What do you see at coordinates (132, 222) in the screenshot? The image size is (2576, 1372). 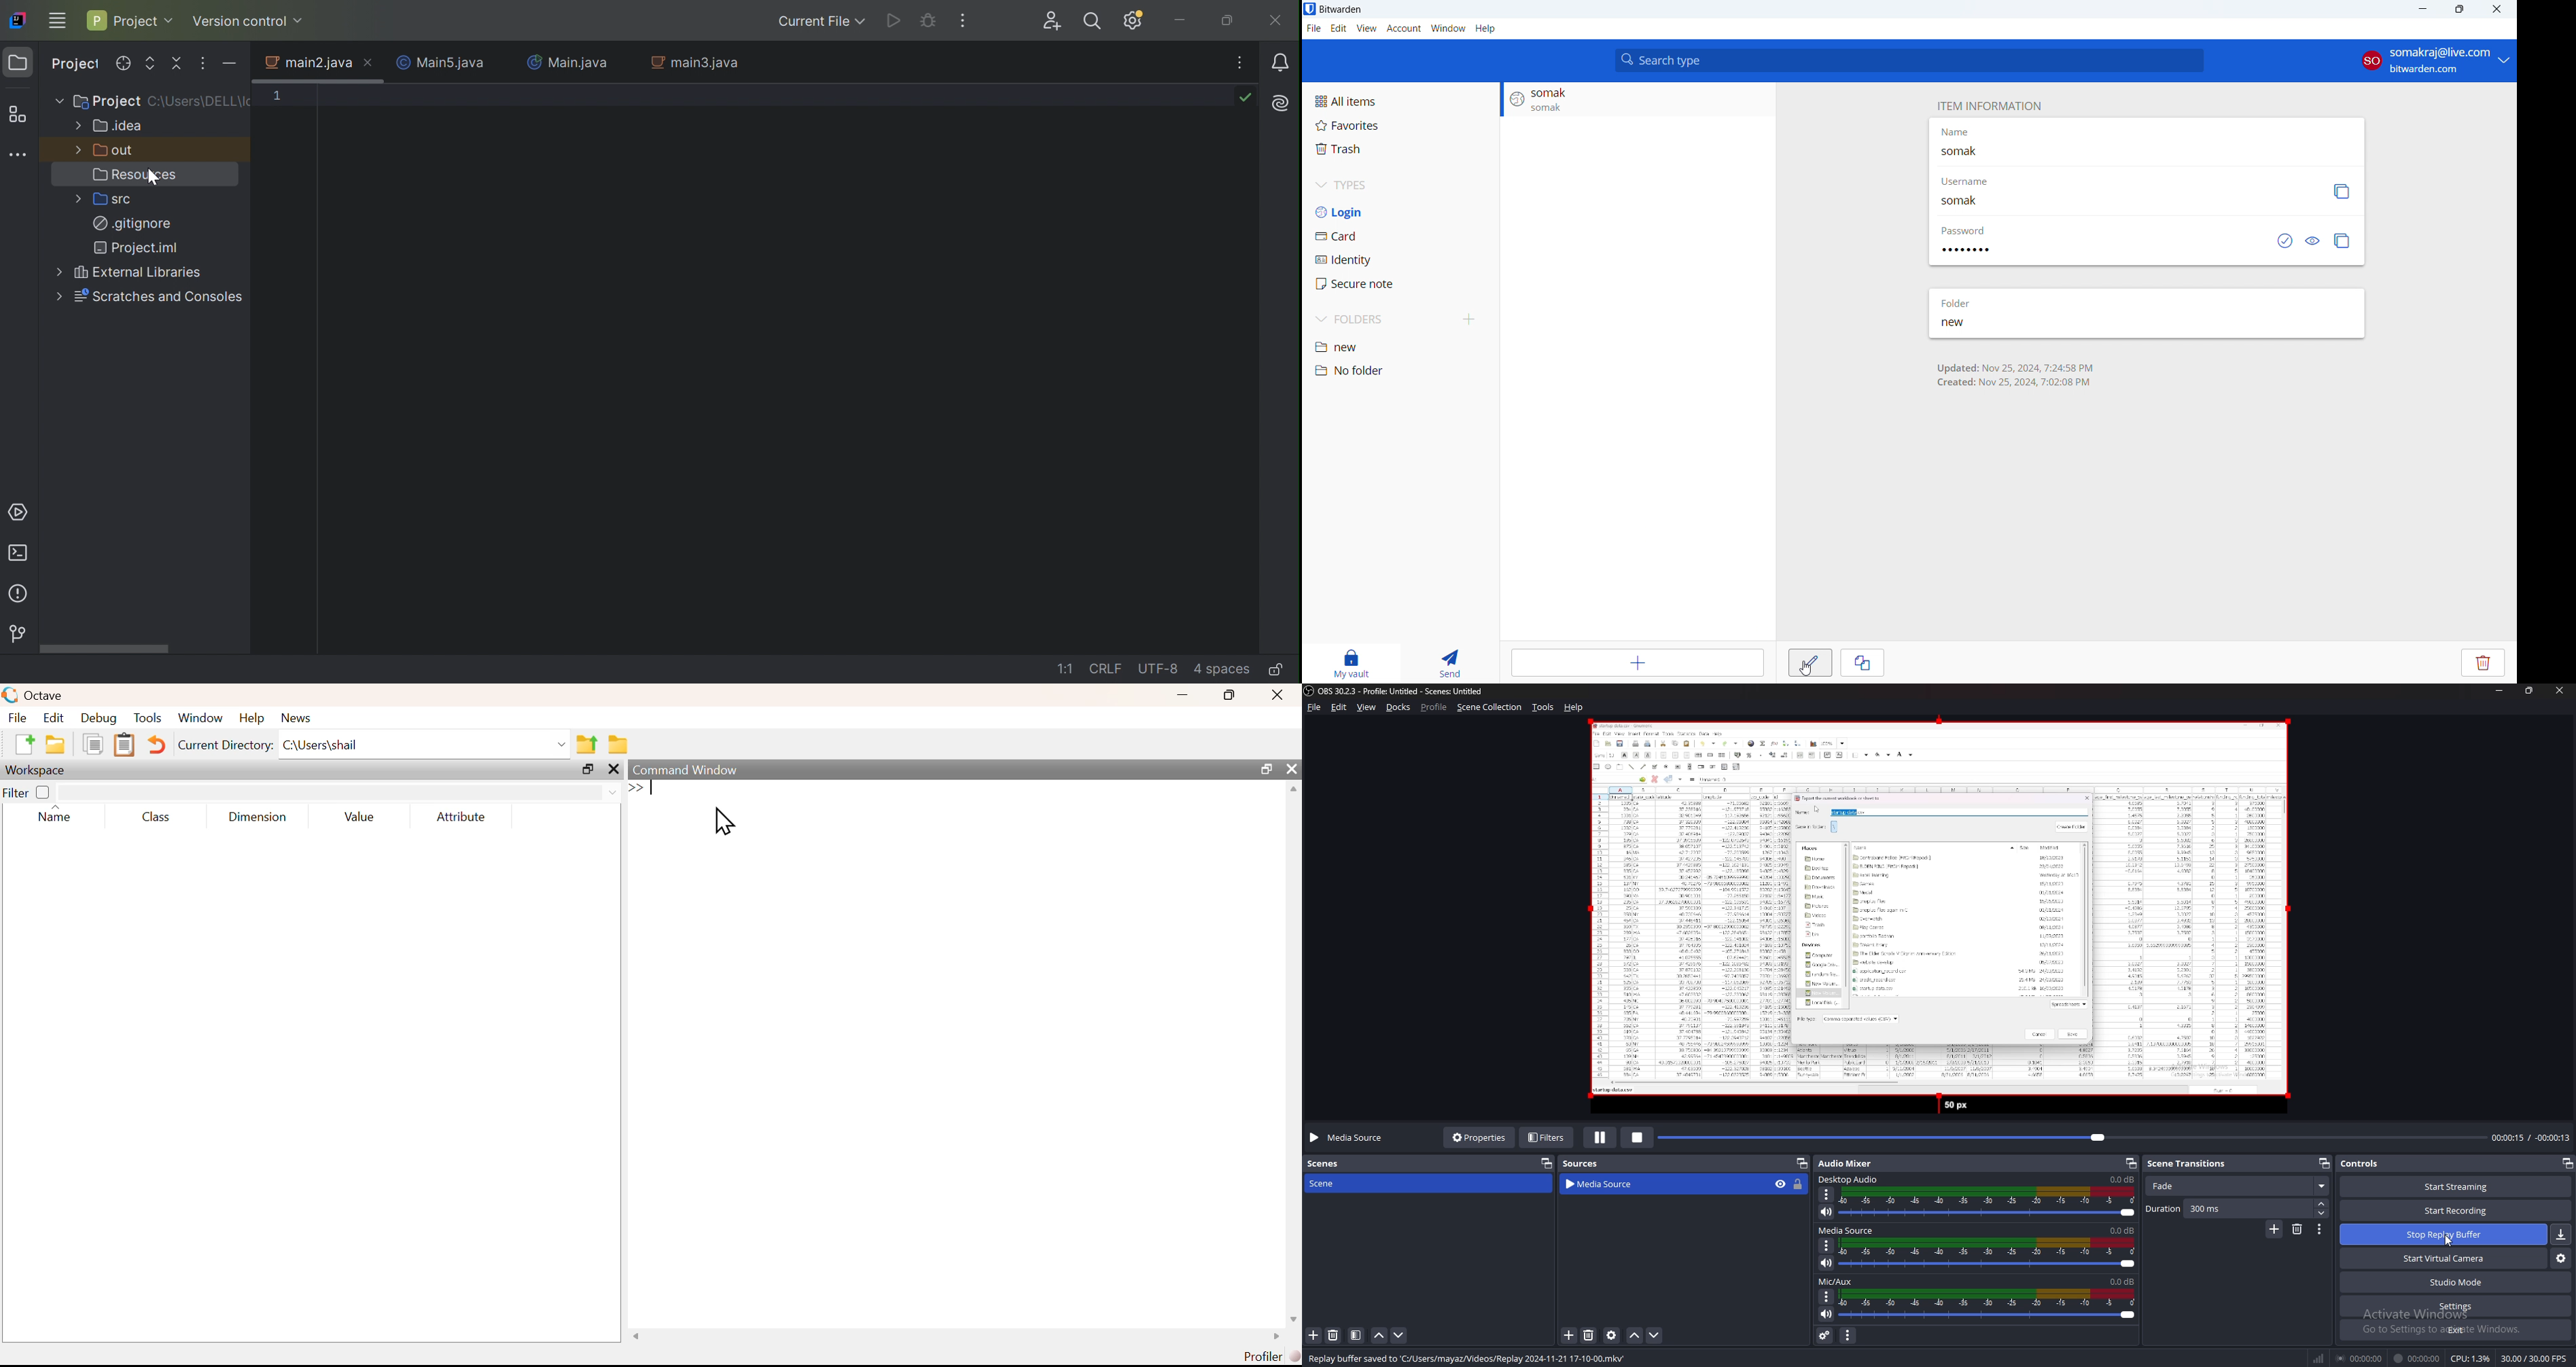 I see `.gitignore` at bounding box center [132, 222].